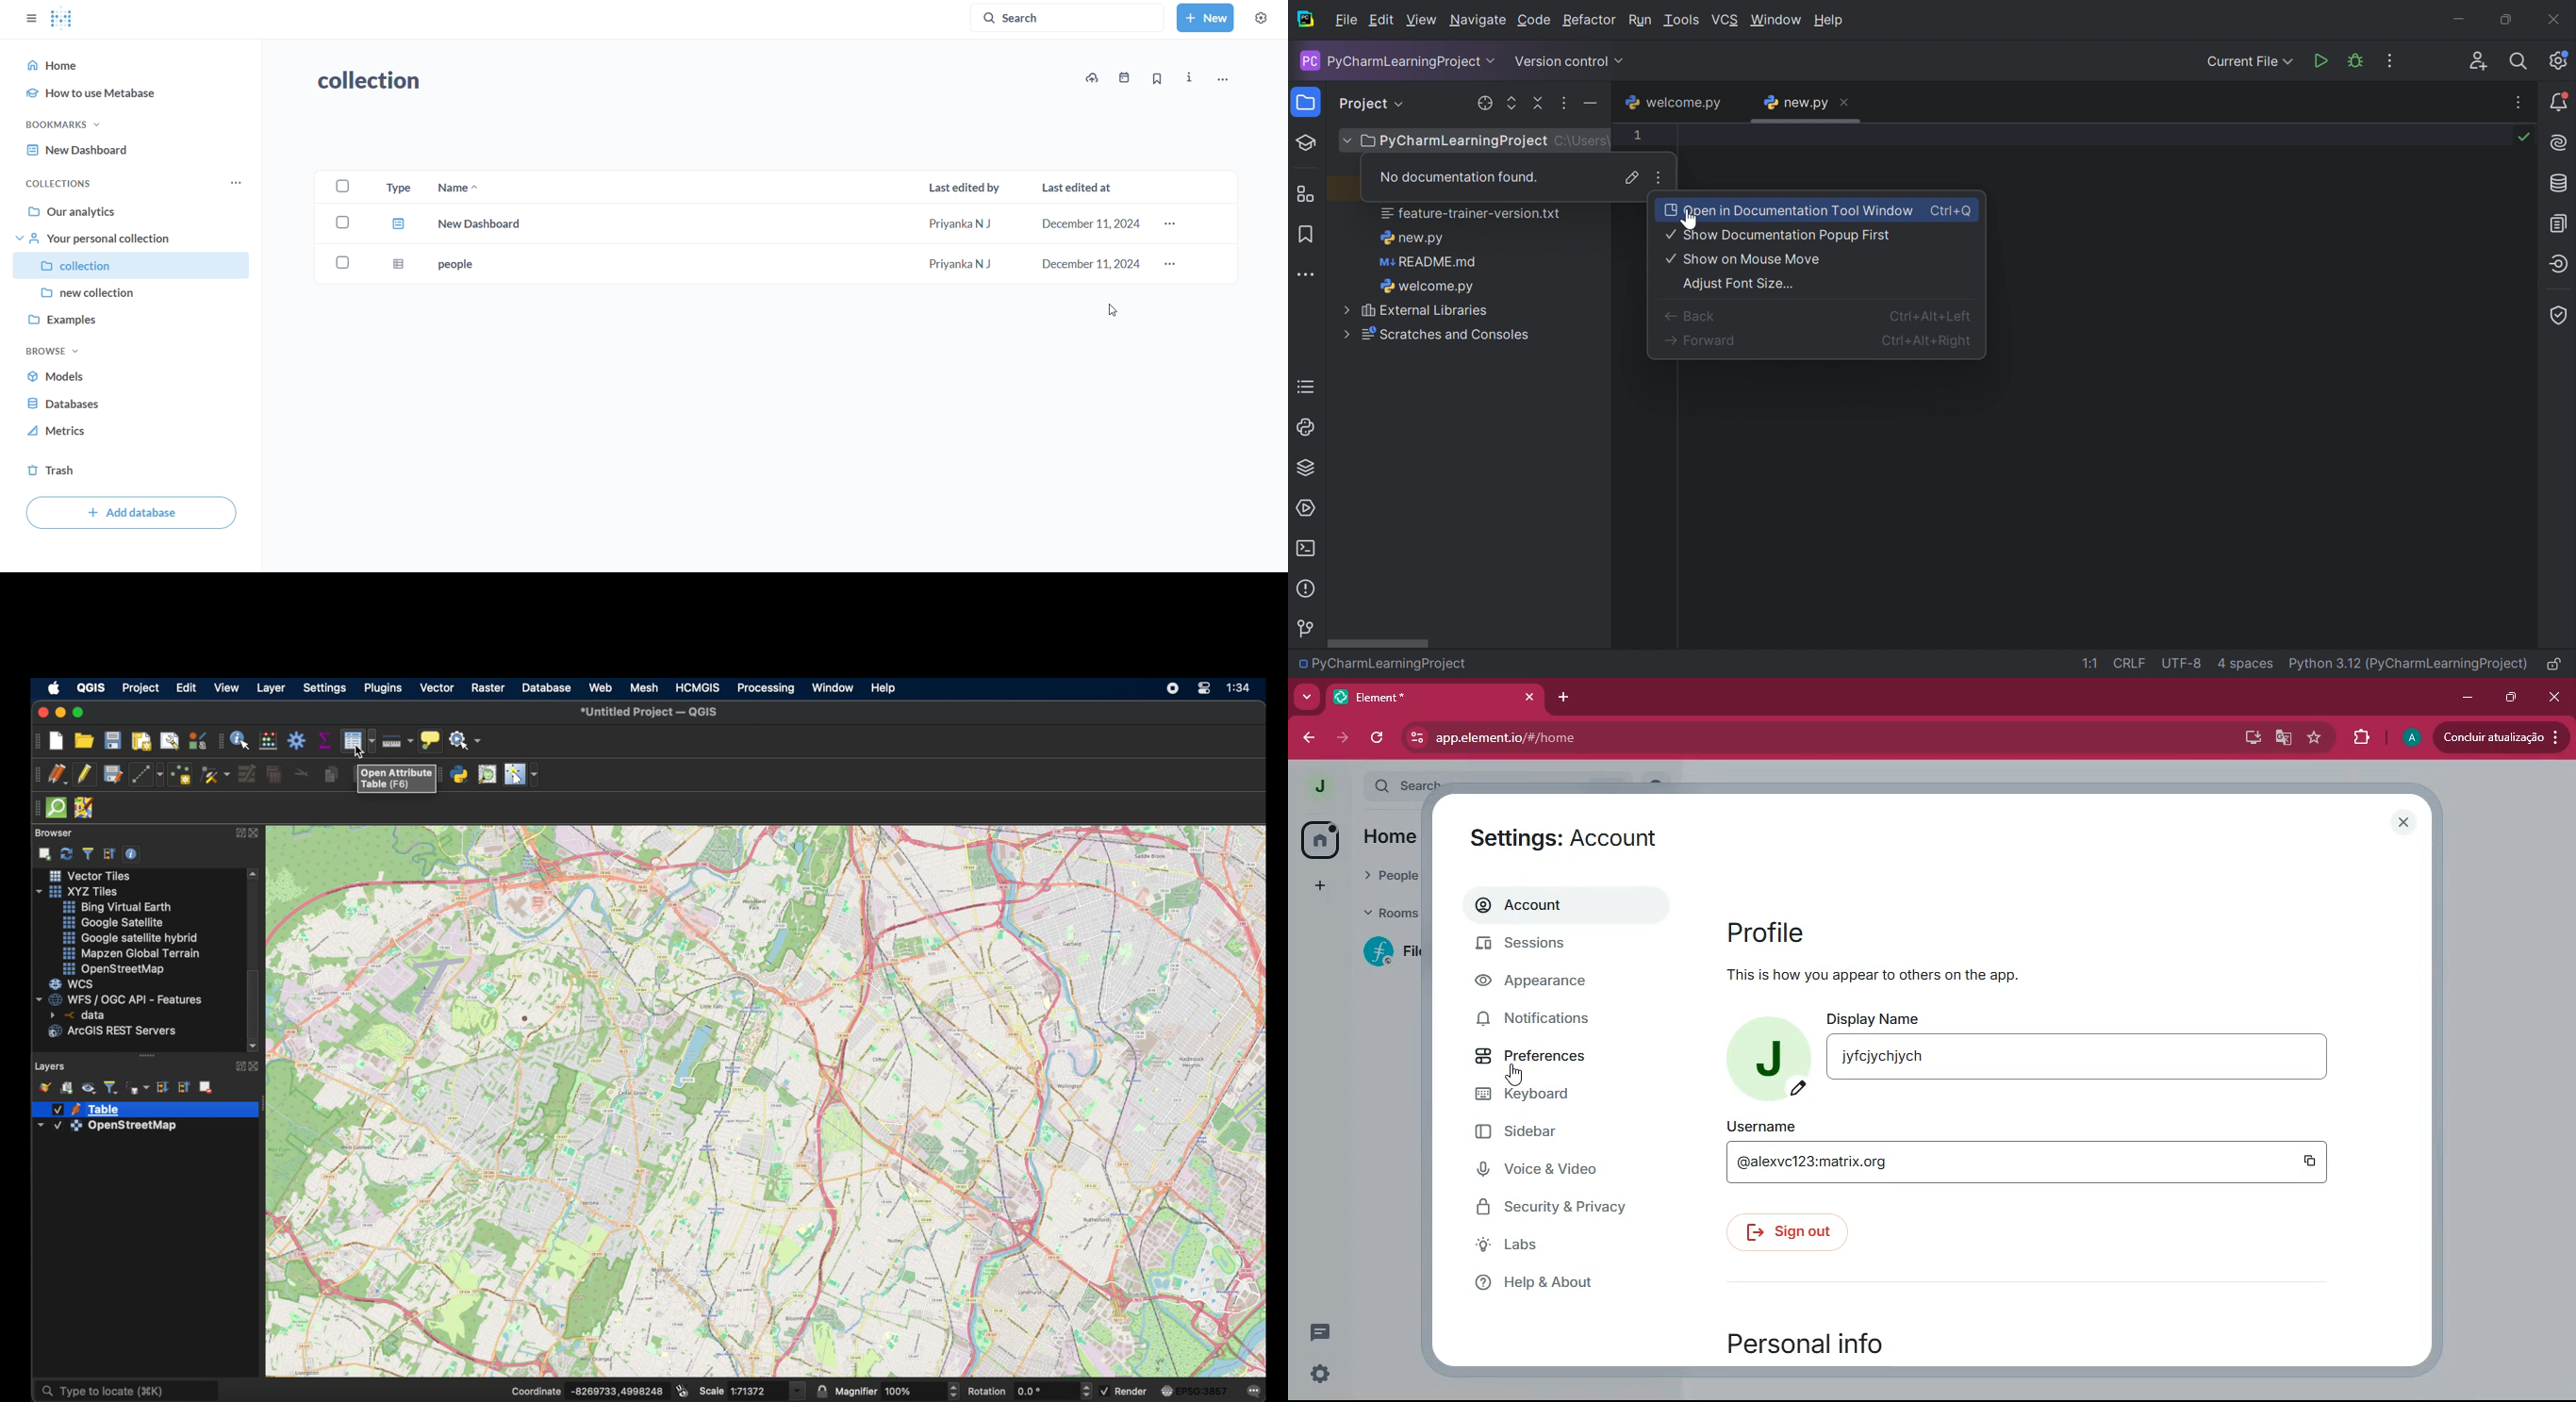 The width and height of the screenshot is (2576, 1428). I want to click on jyfcjychjych, so click(2077, 1056).